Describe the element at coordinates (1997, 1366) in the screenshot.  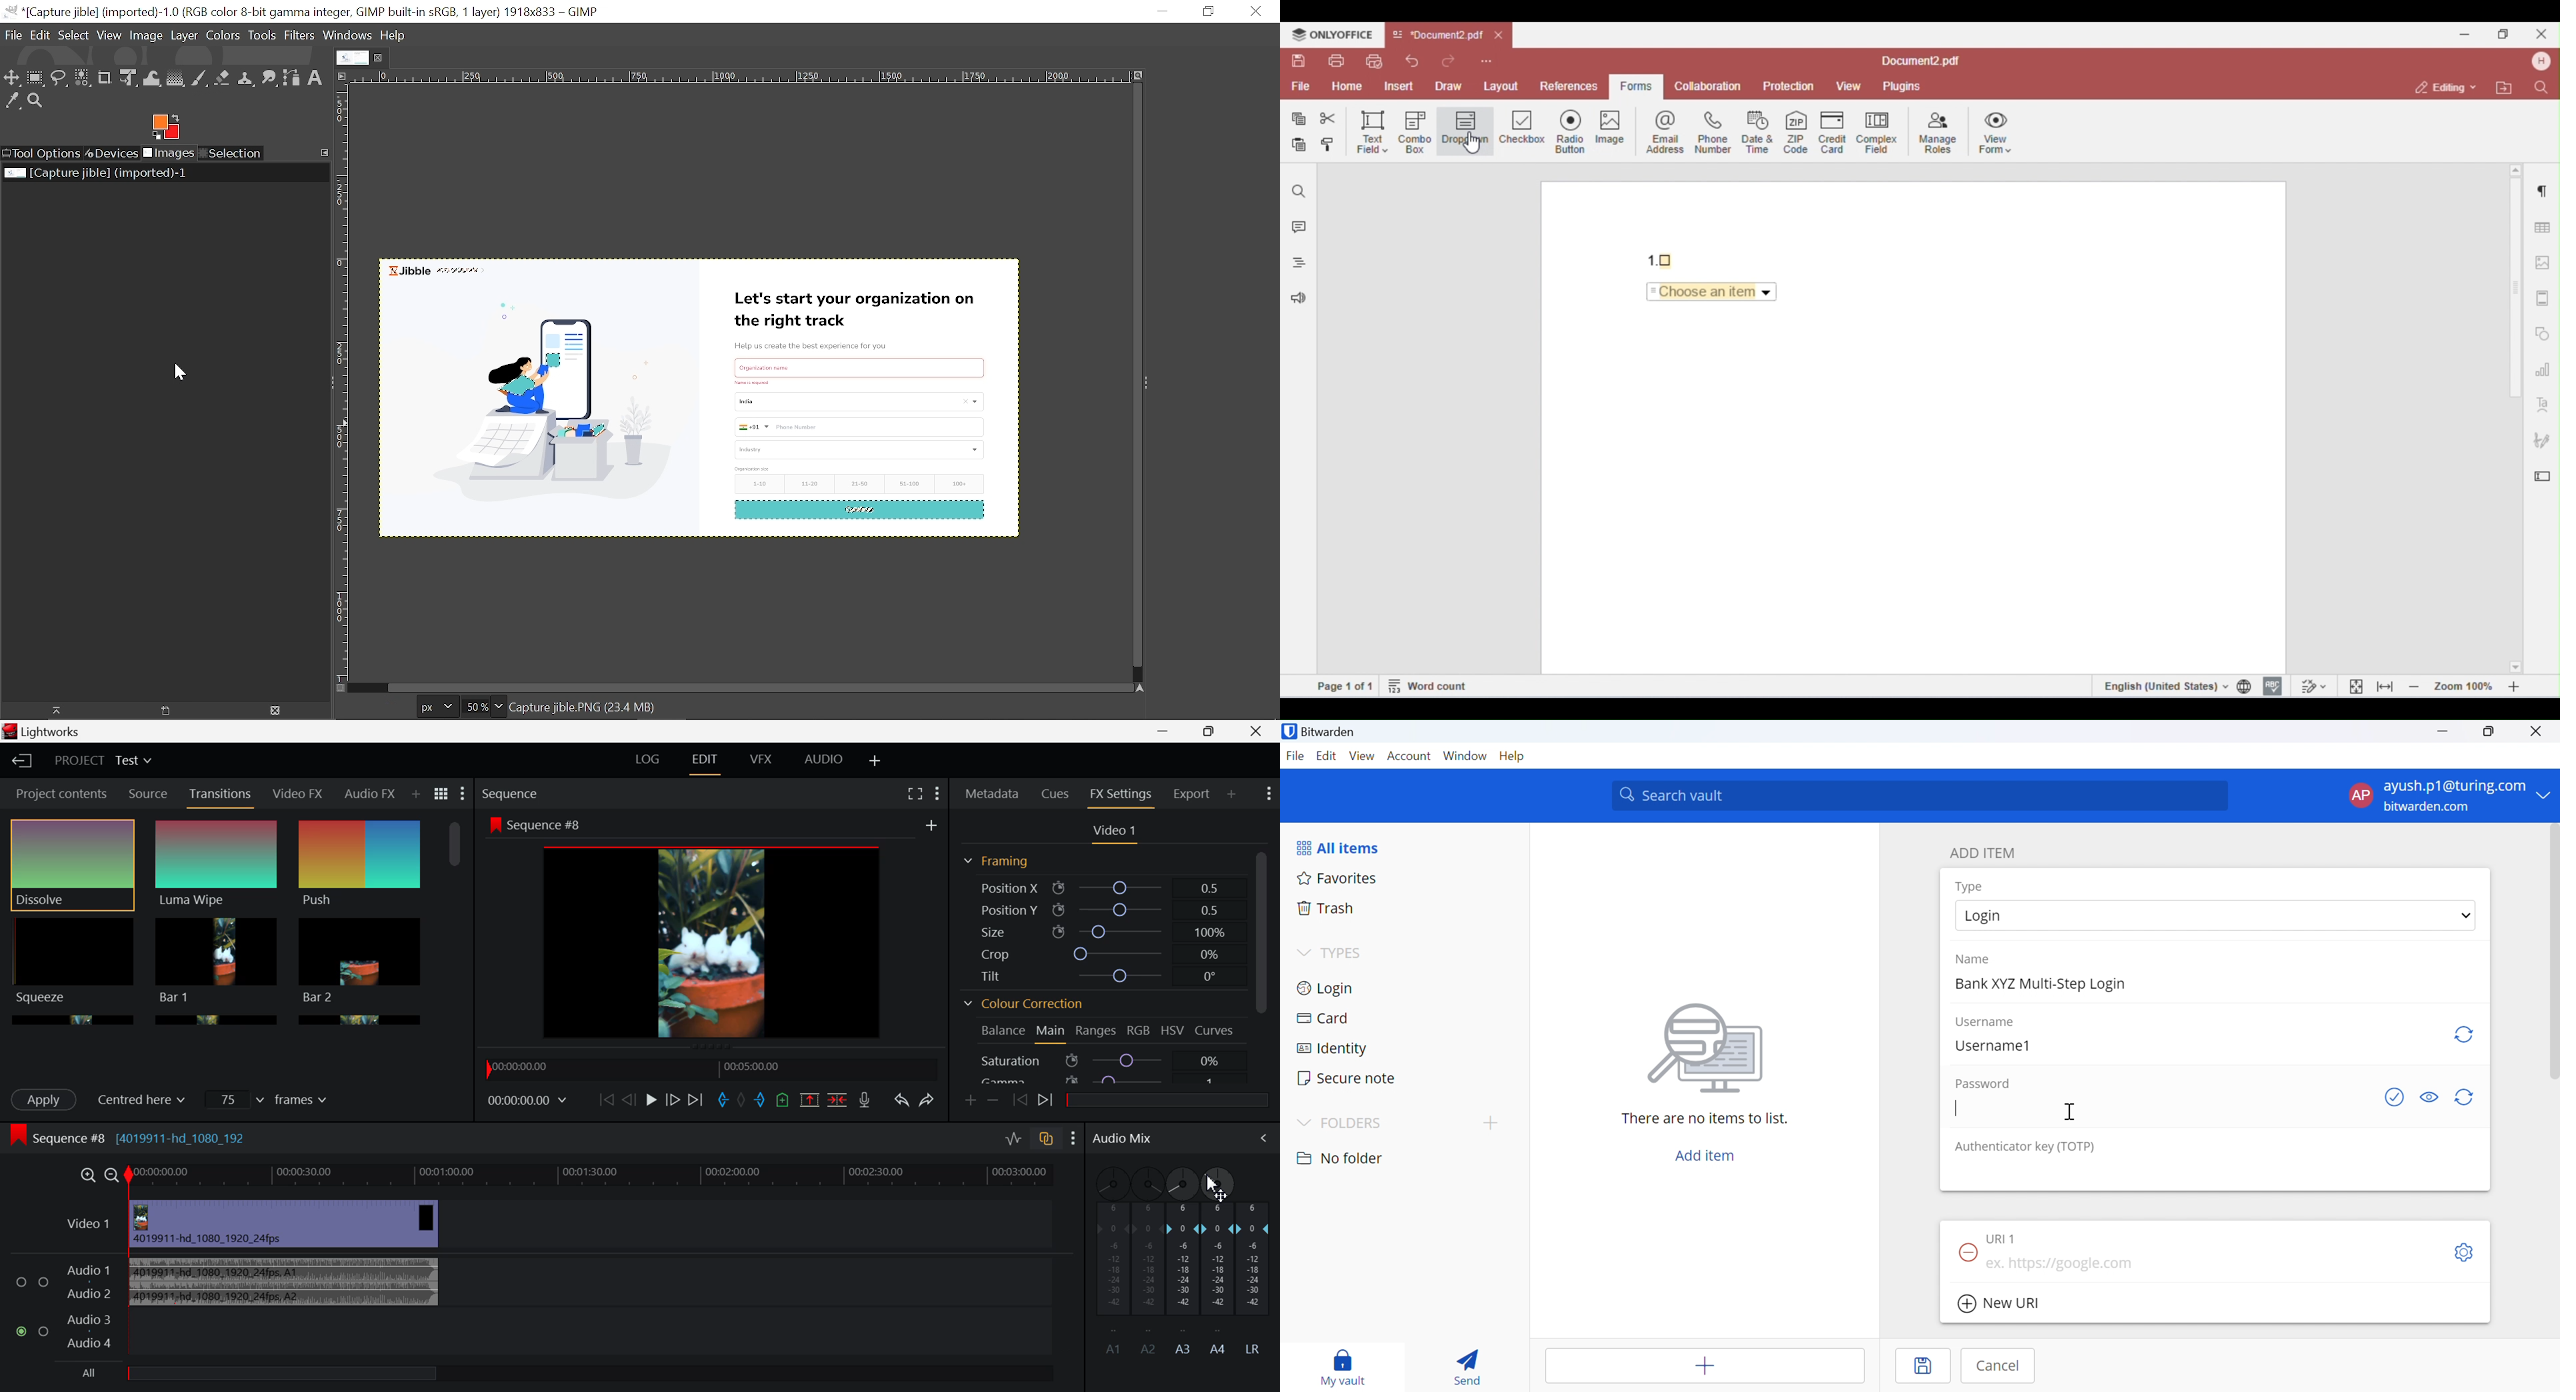
I see `Cancel` at that location.